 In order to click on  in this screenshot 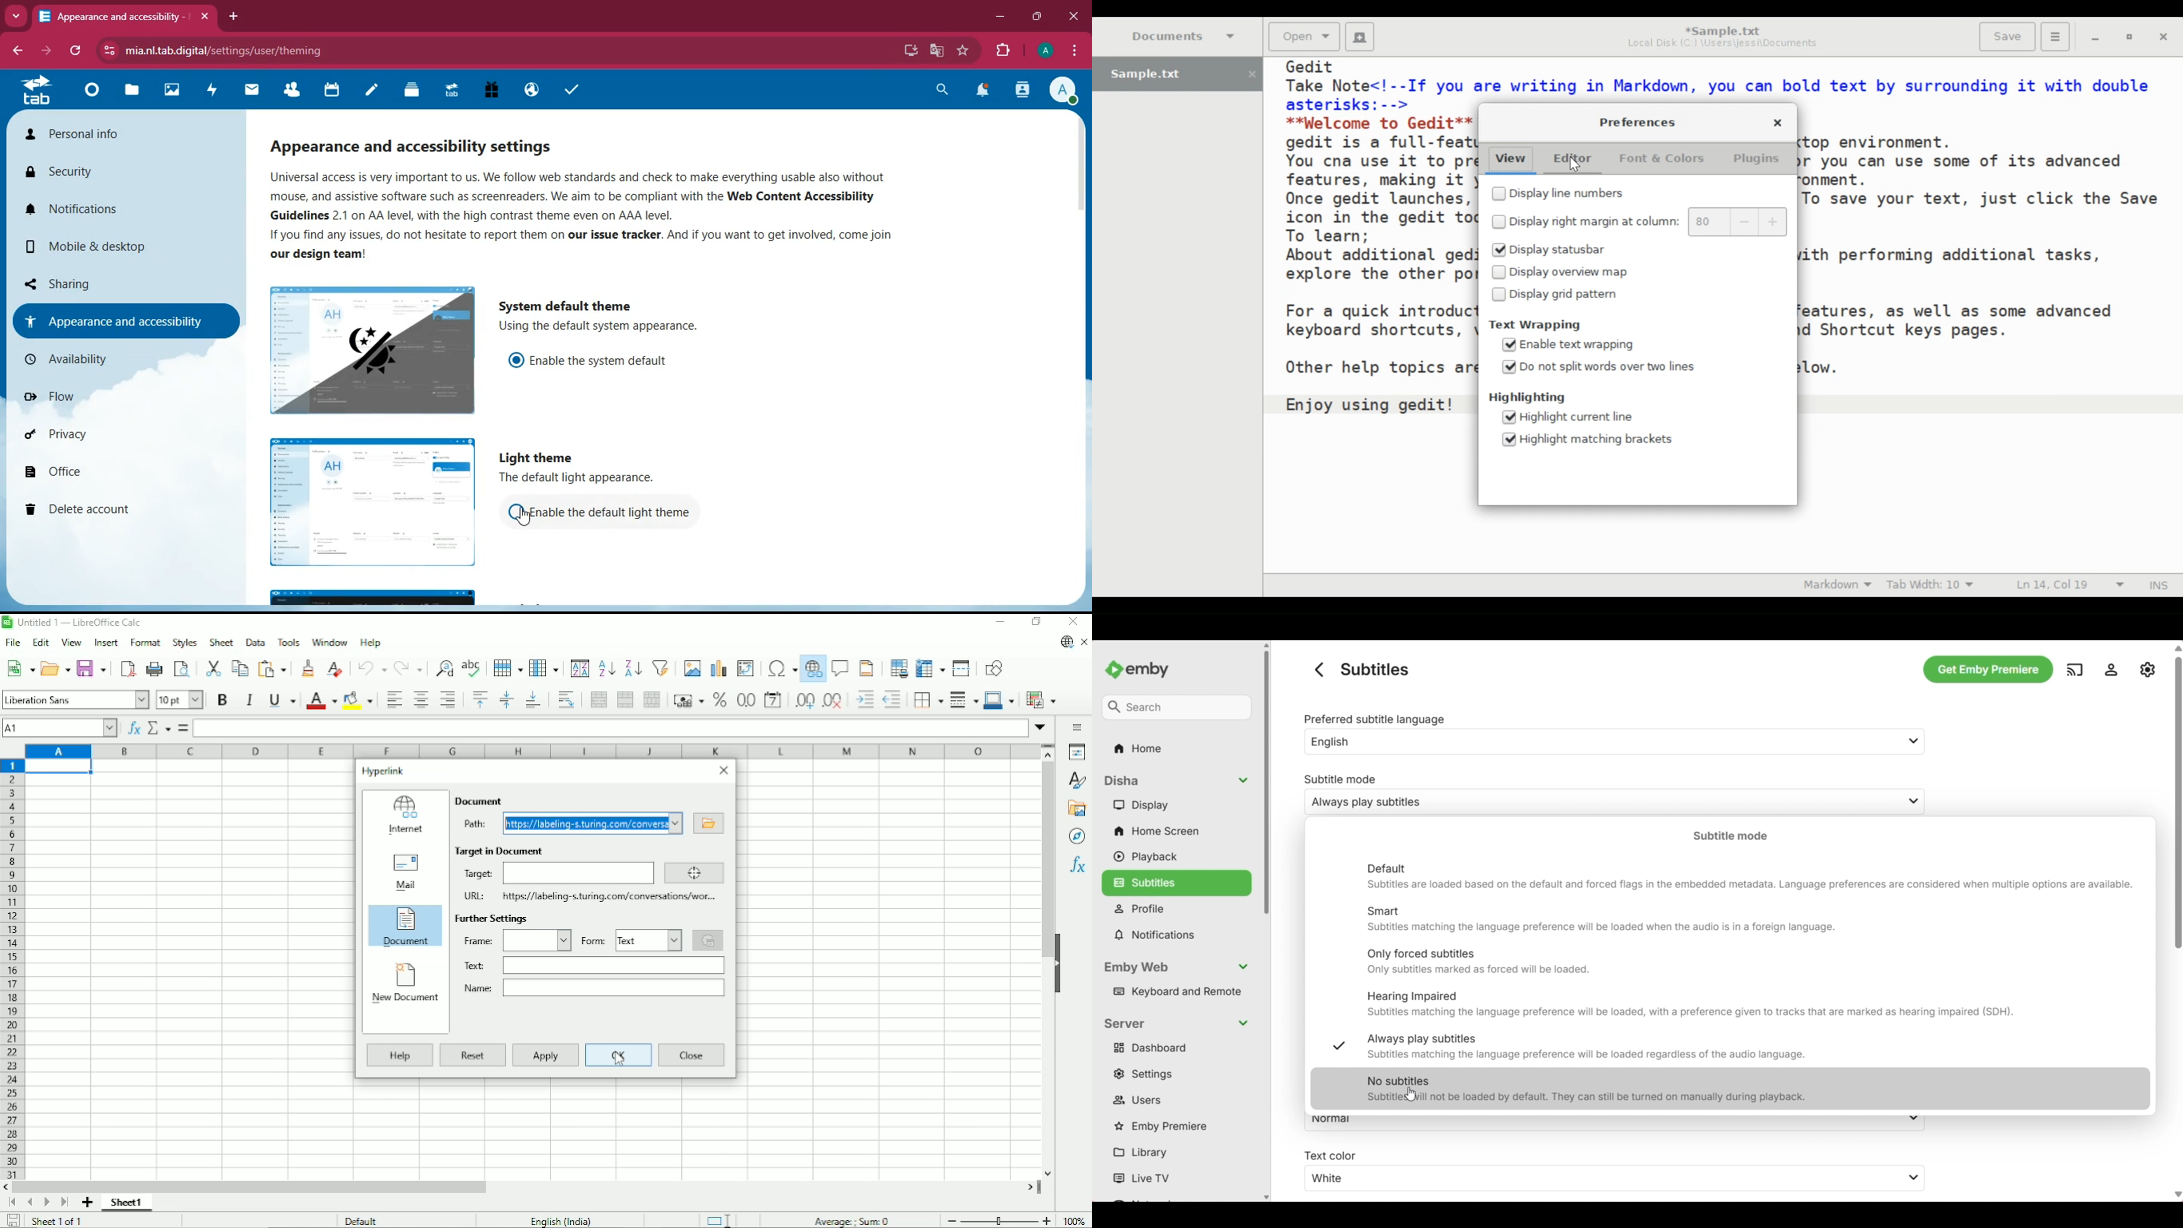, I will do `click(1143, 666)`.